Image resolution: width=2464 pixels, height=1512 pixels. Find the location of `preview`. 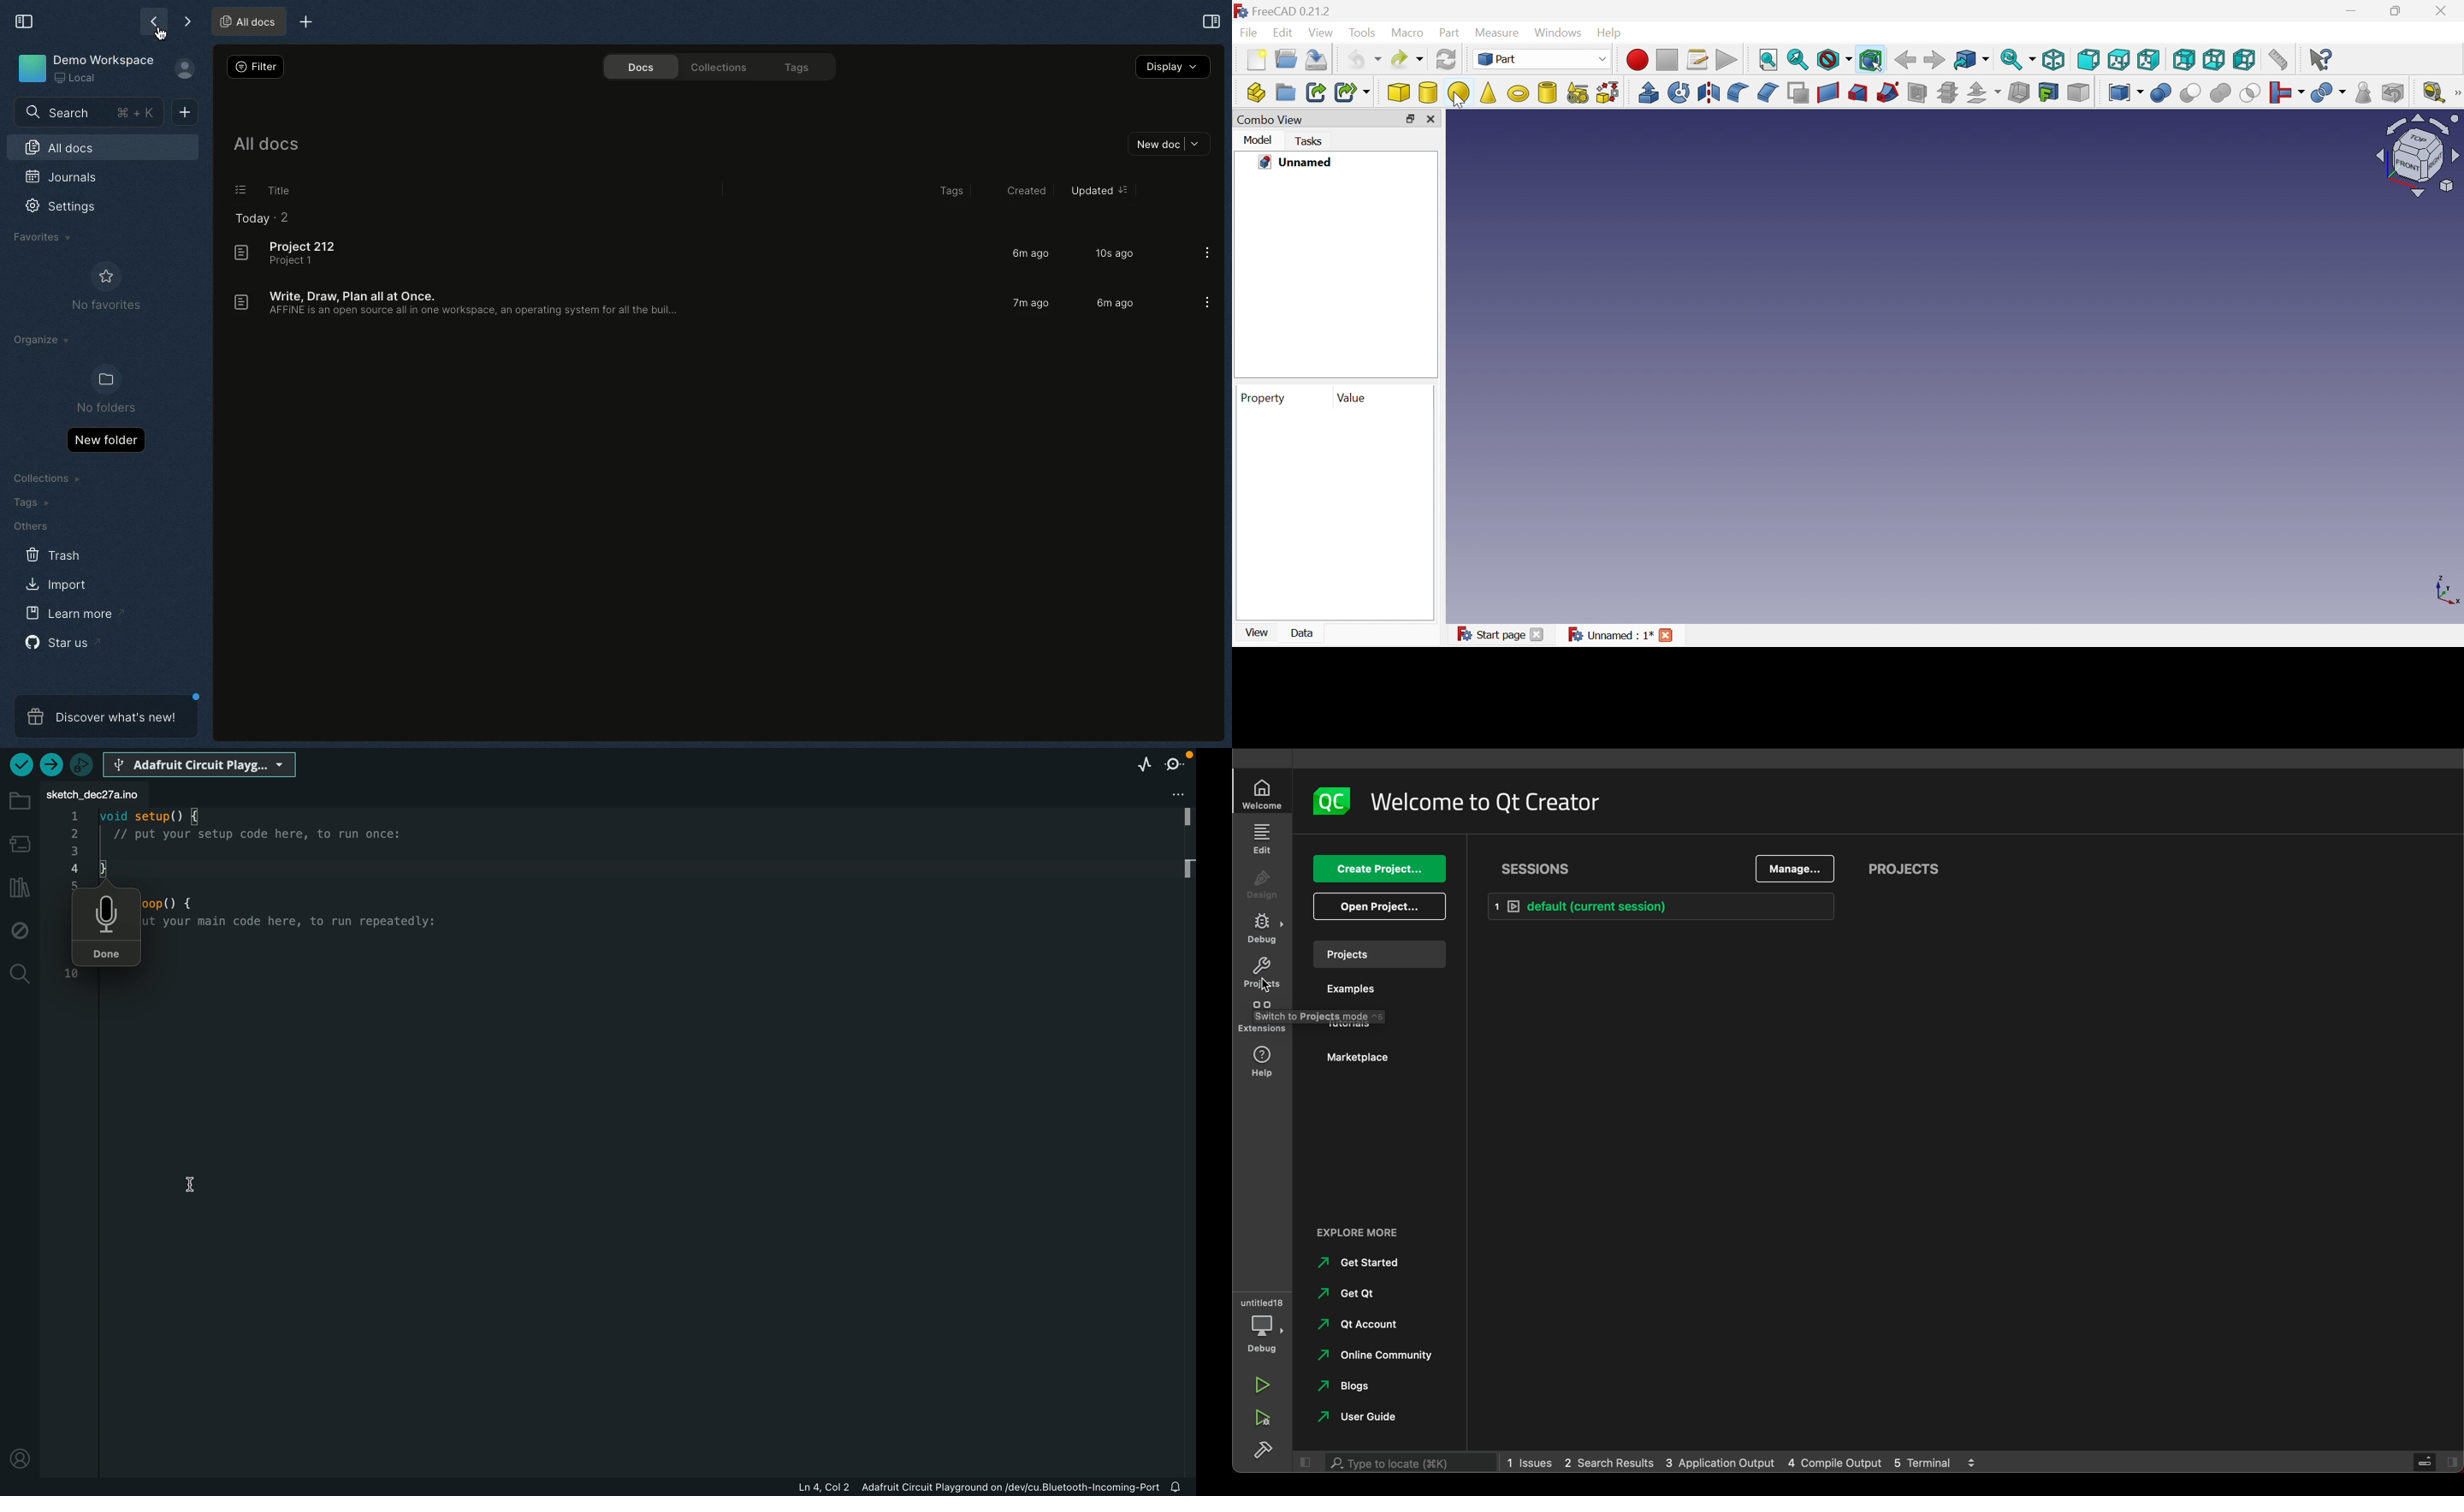

preview is located at coordinates (1333, 273).